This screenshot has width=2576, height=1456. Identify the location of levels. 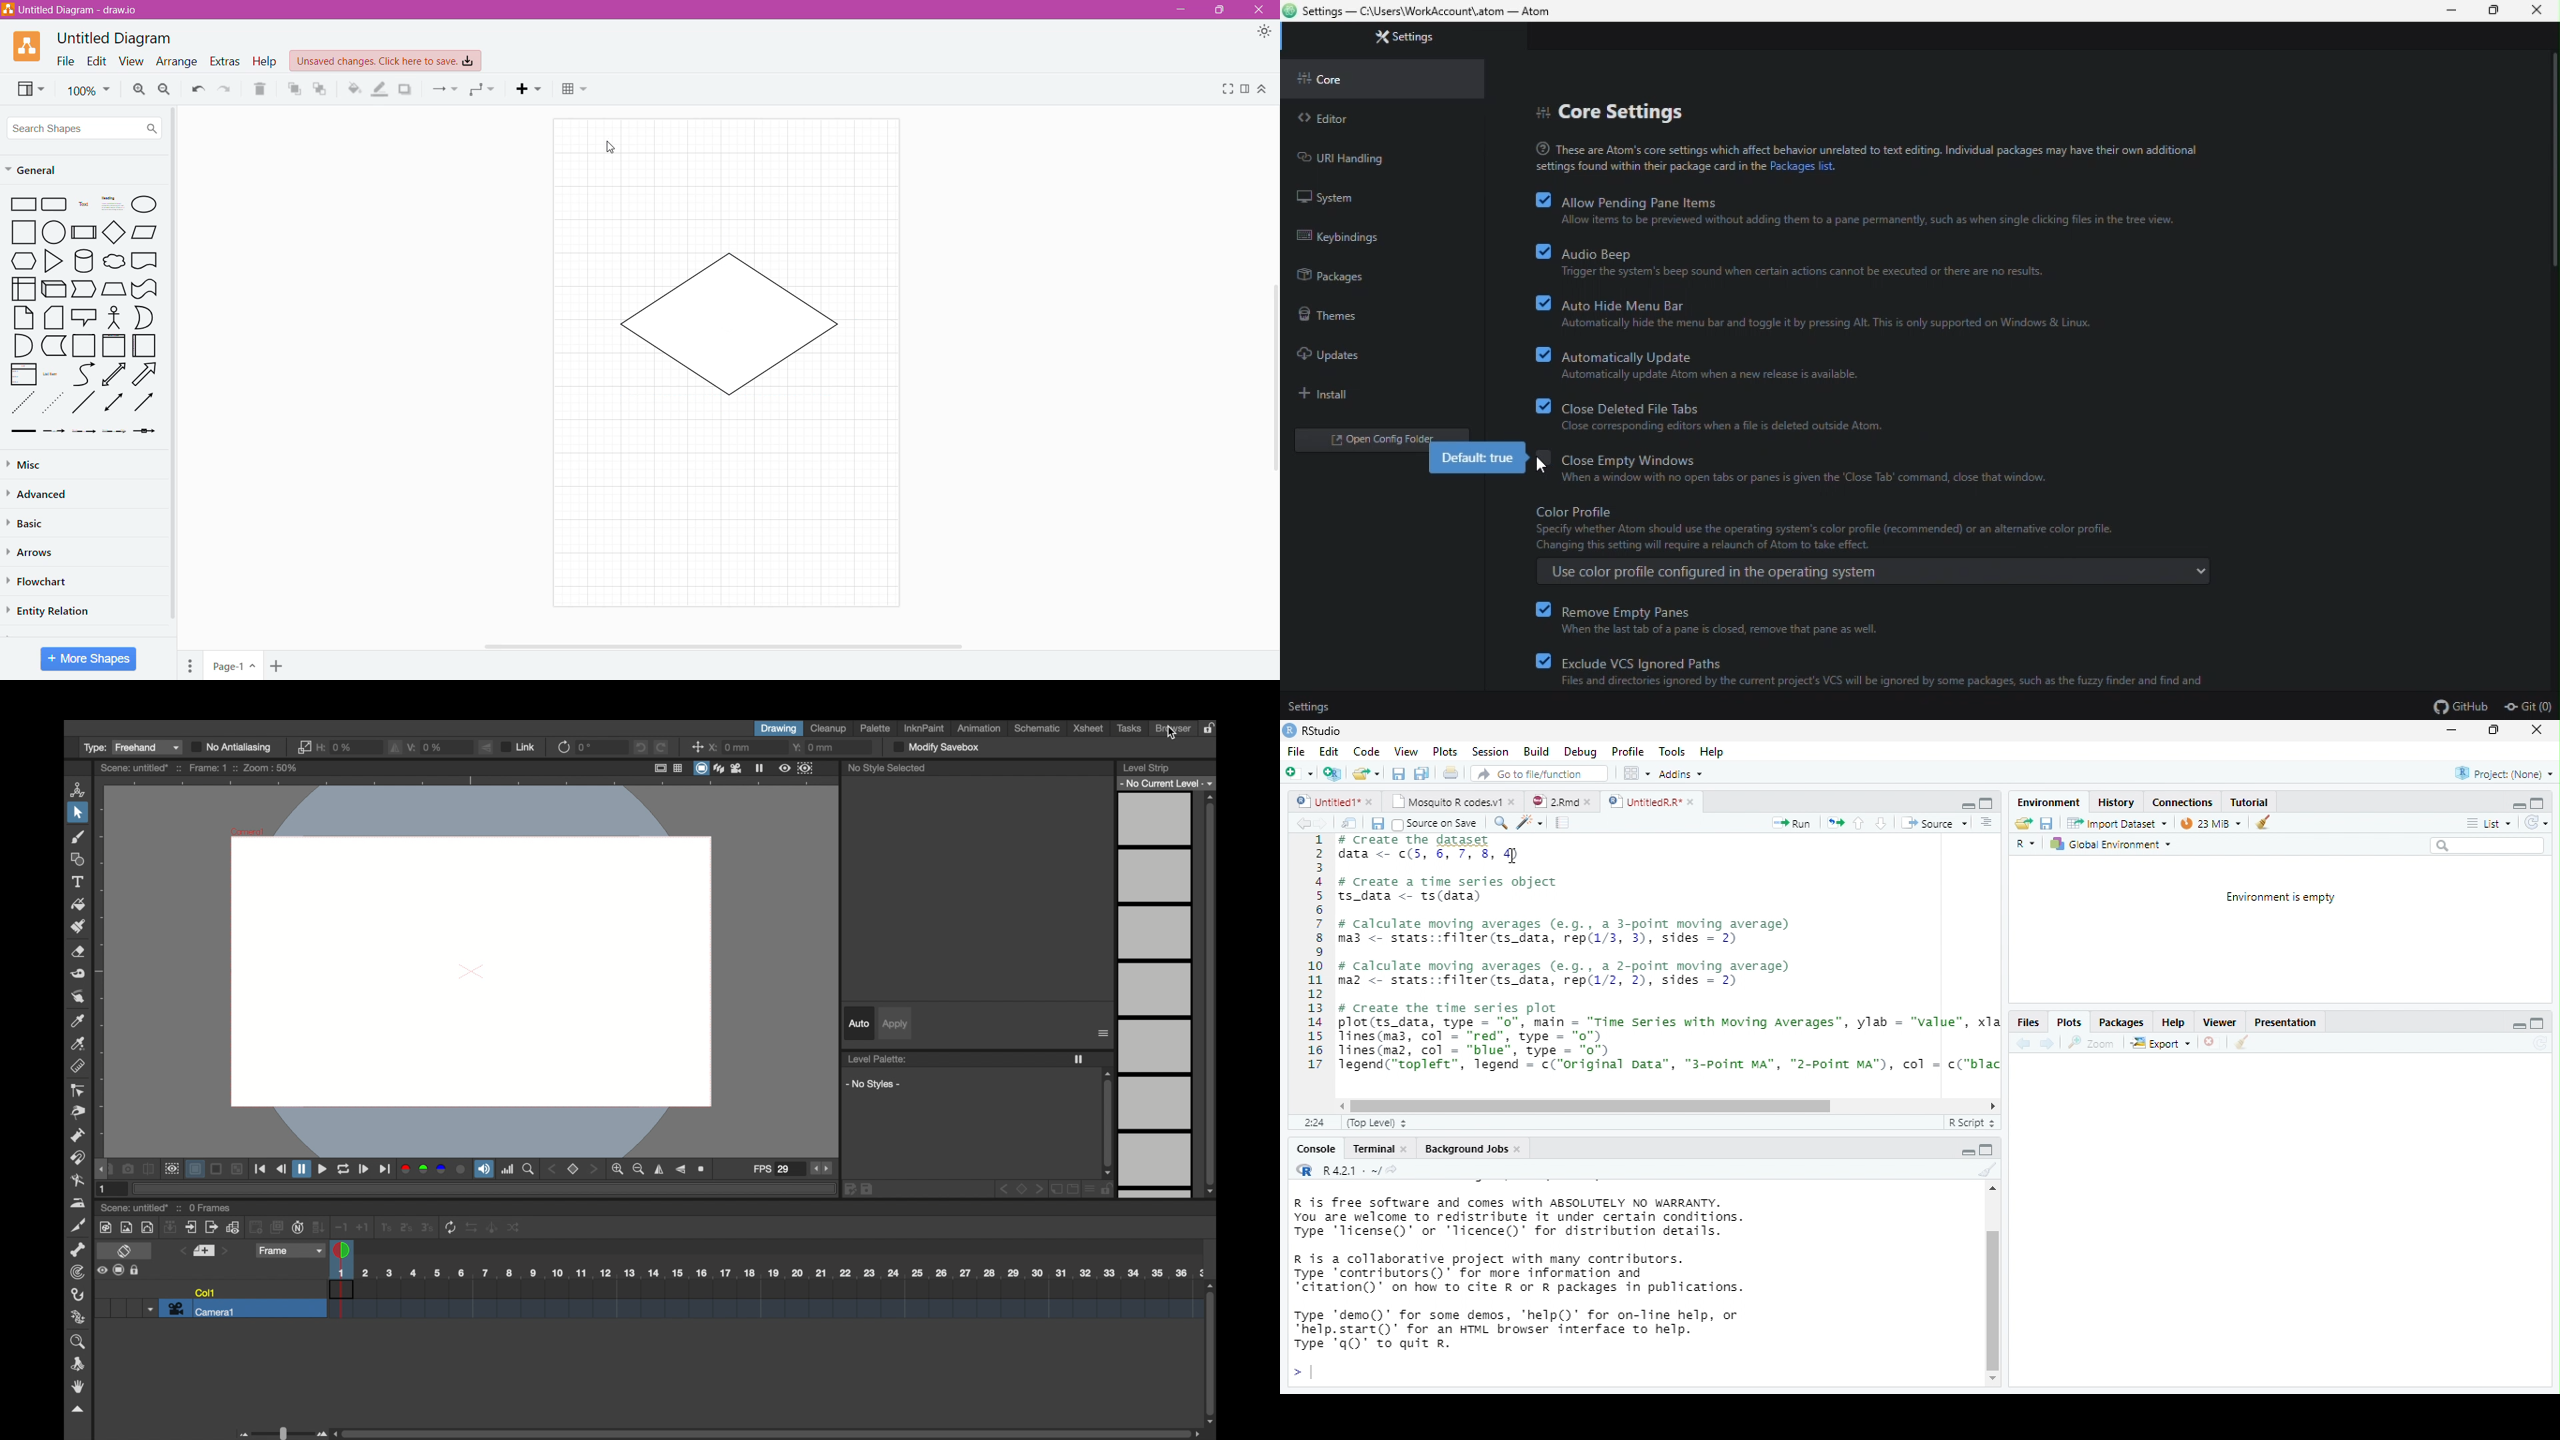
(1157, 998).